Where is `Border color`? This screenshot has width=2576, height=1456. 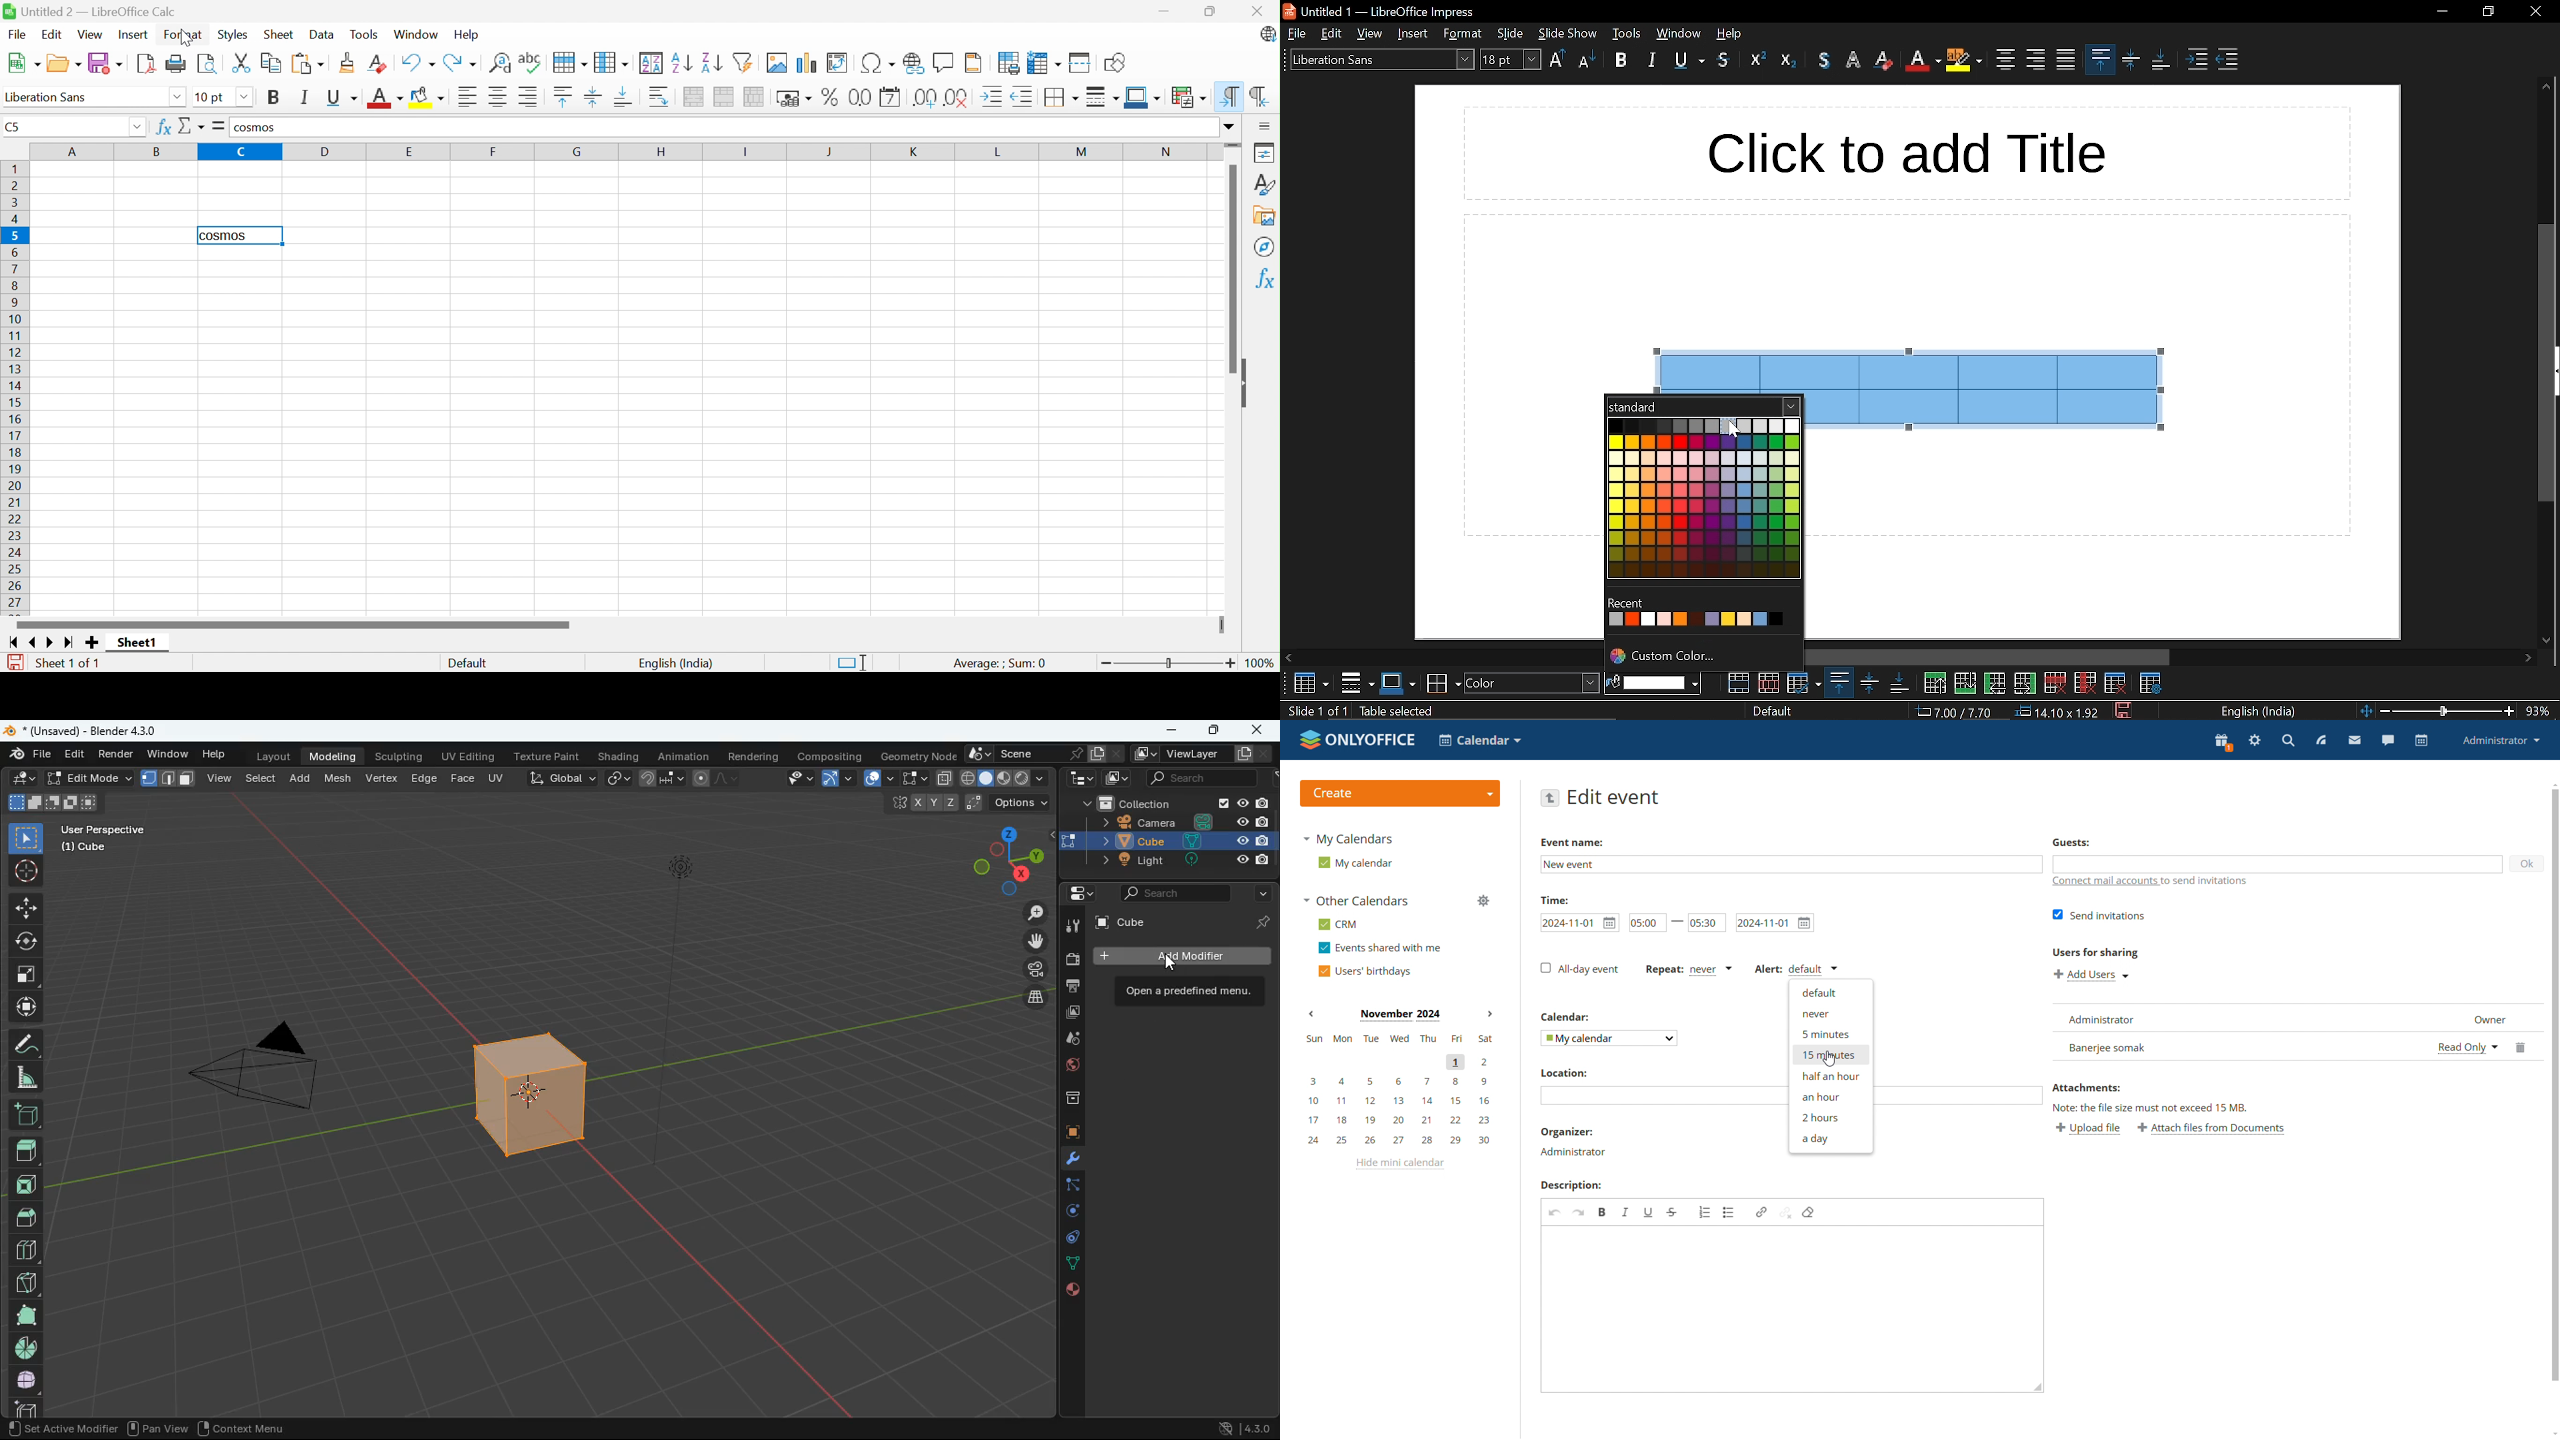
Border color is located at coordinates (1143, 99).